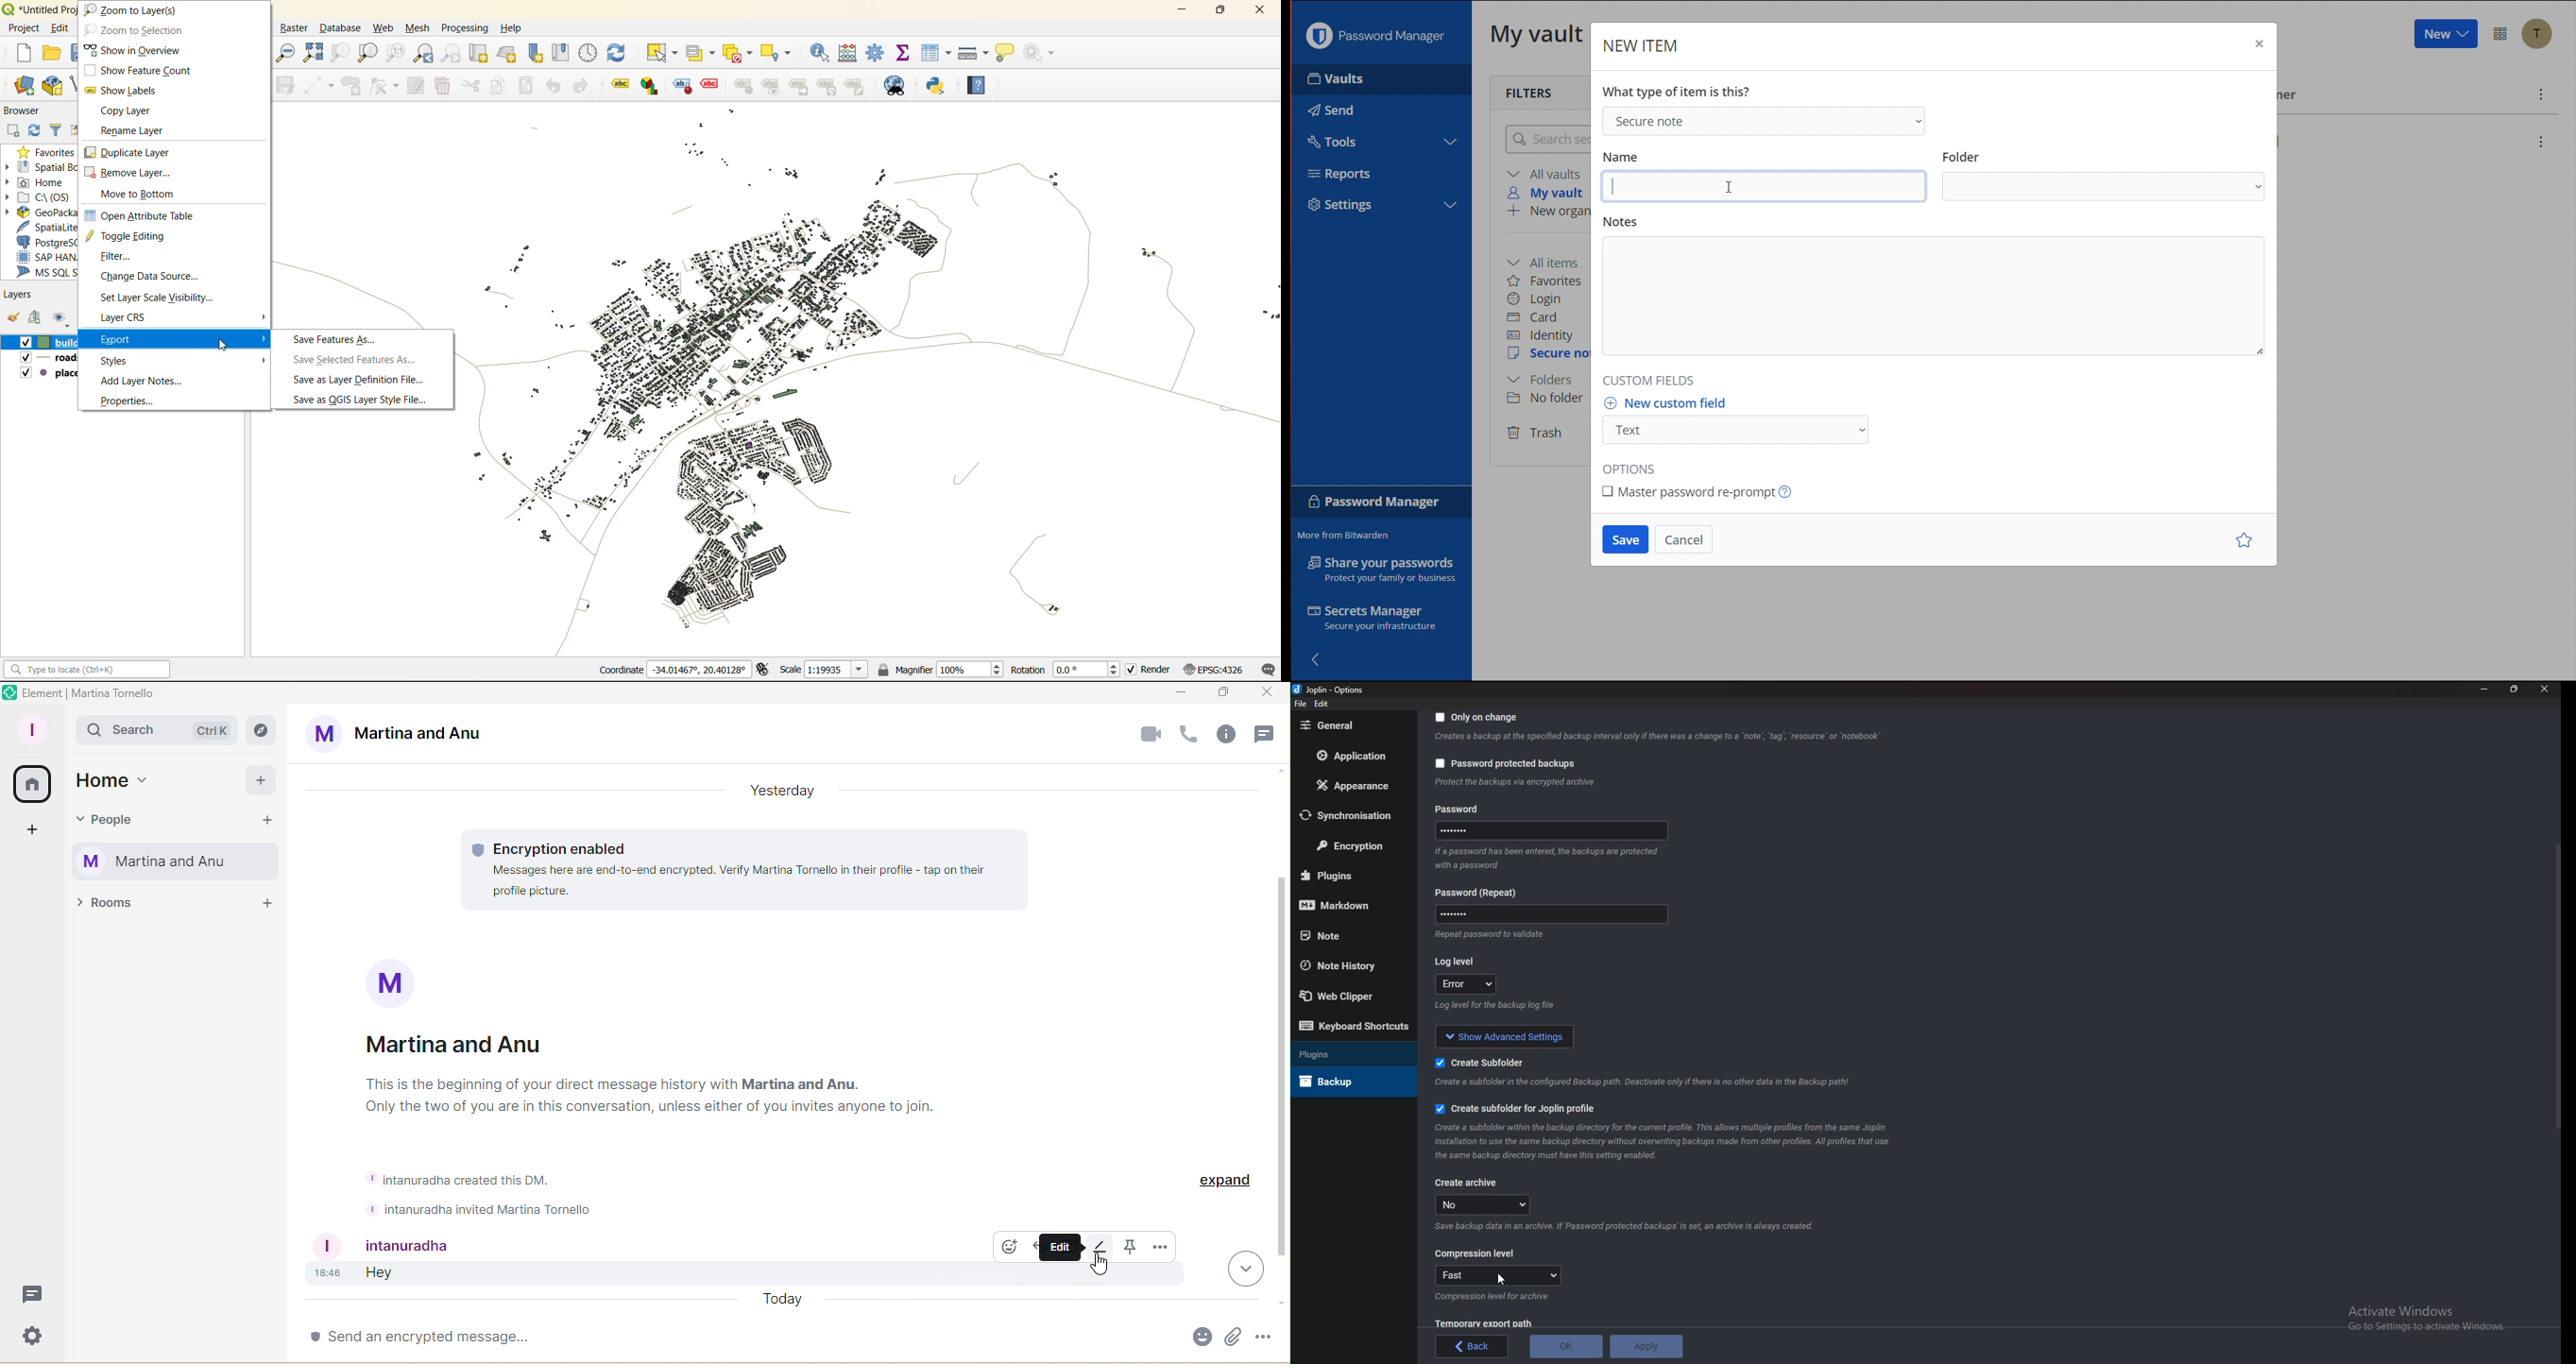  Describe the element at coordinates (1496, 1006) in the screenshot. I see `info on log level` at that location.